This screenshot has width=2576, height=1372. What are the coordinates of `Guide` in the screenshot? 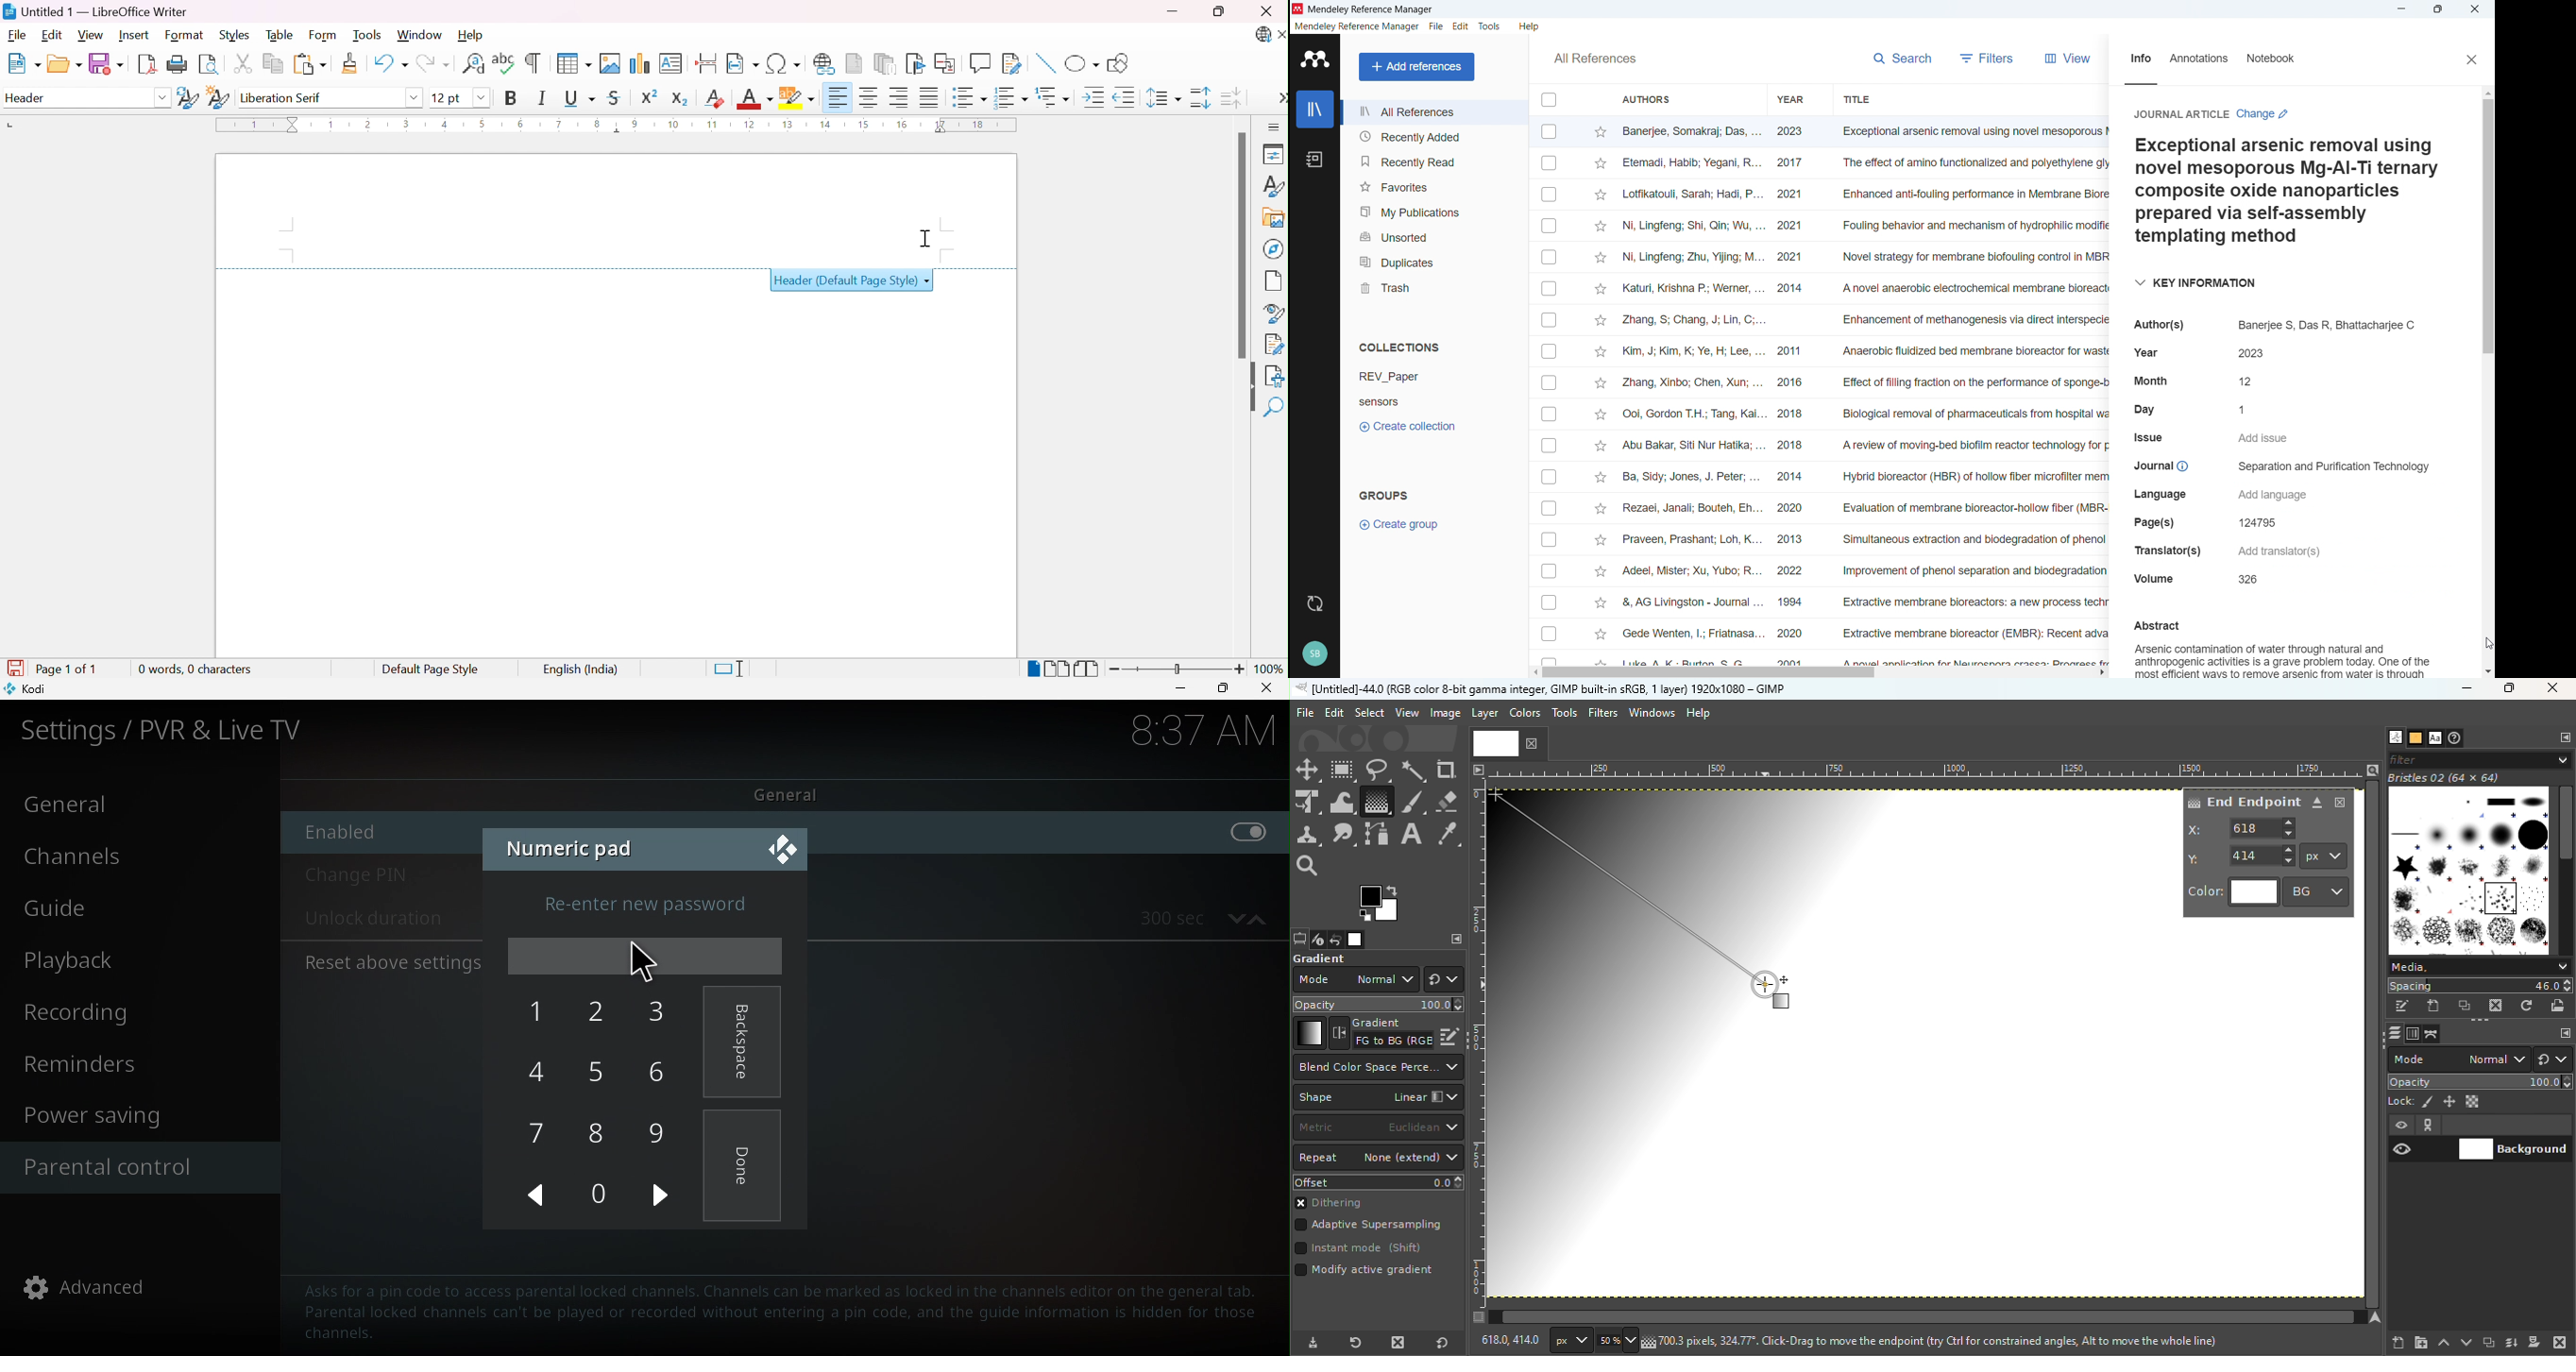 It's located at (136, 907).